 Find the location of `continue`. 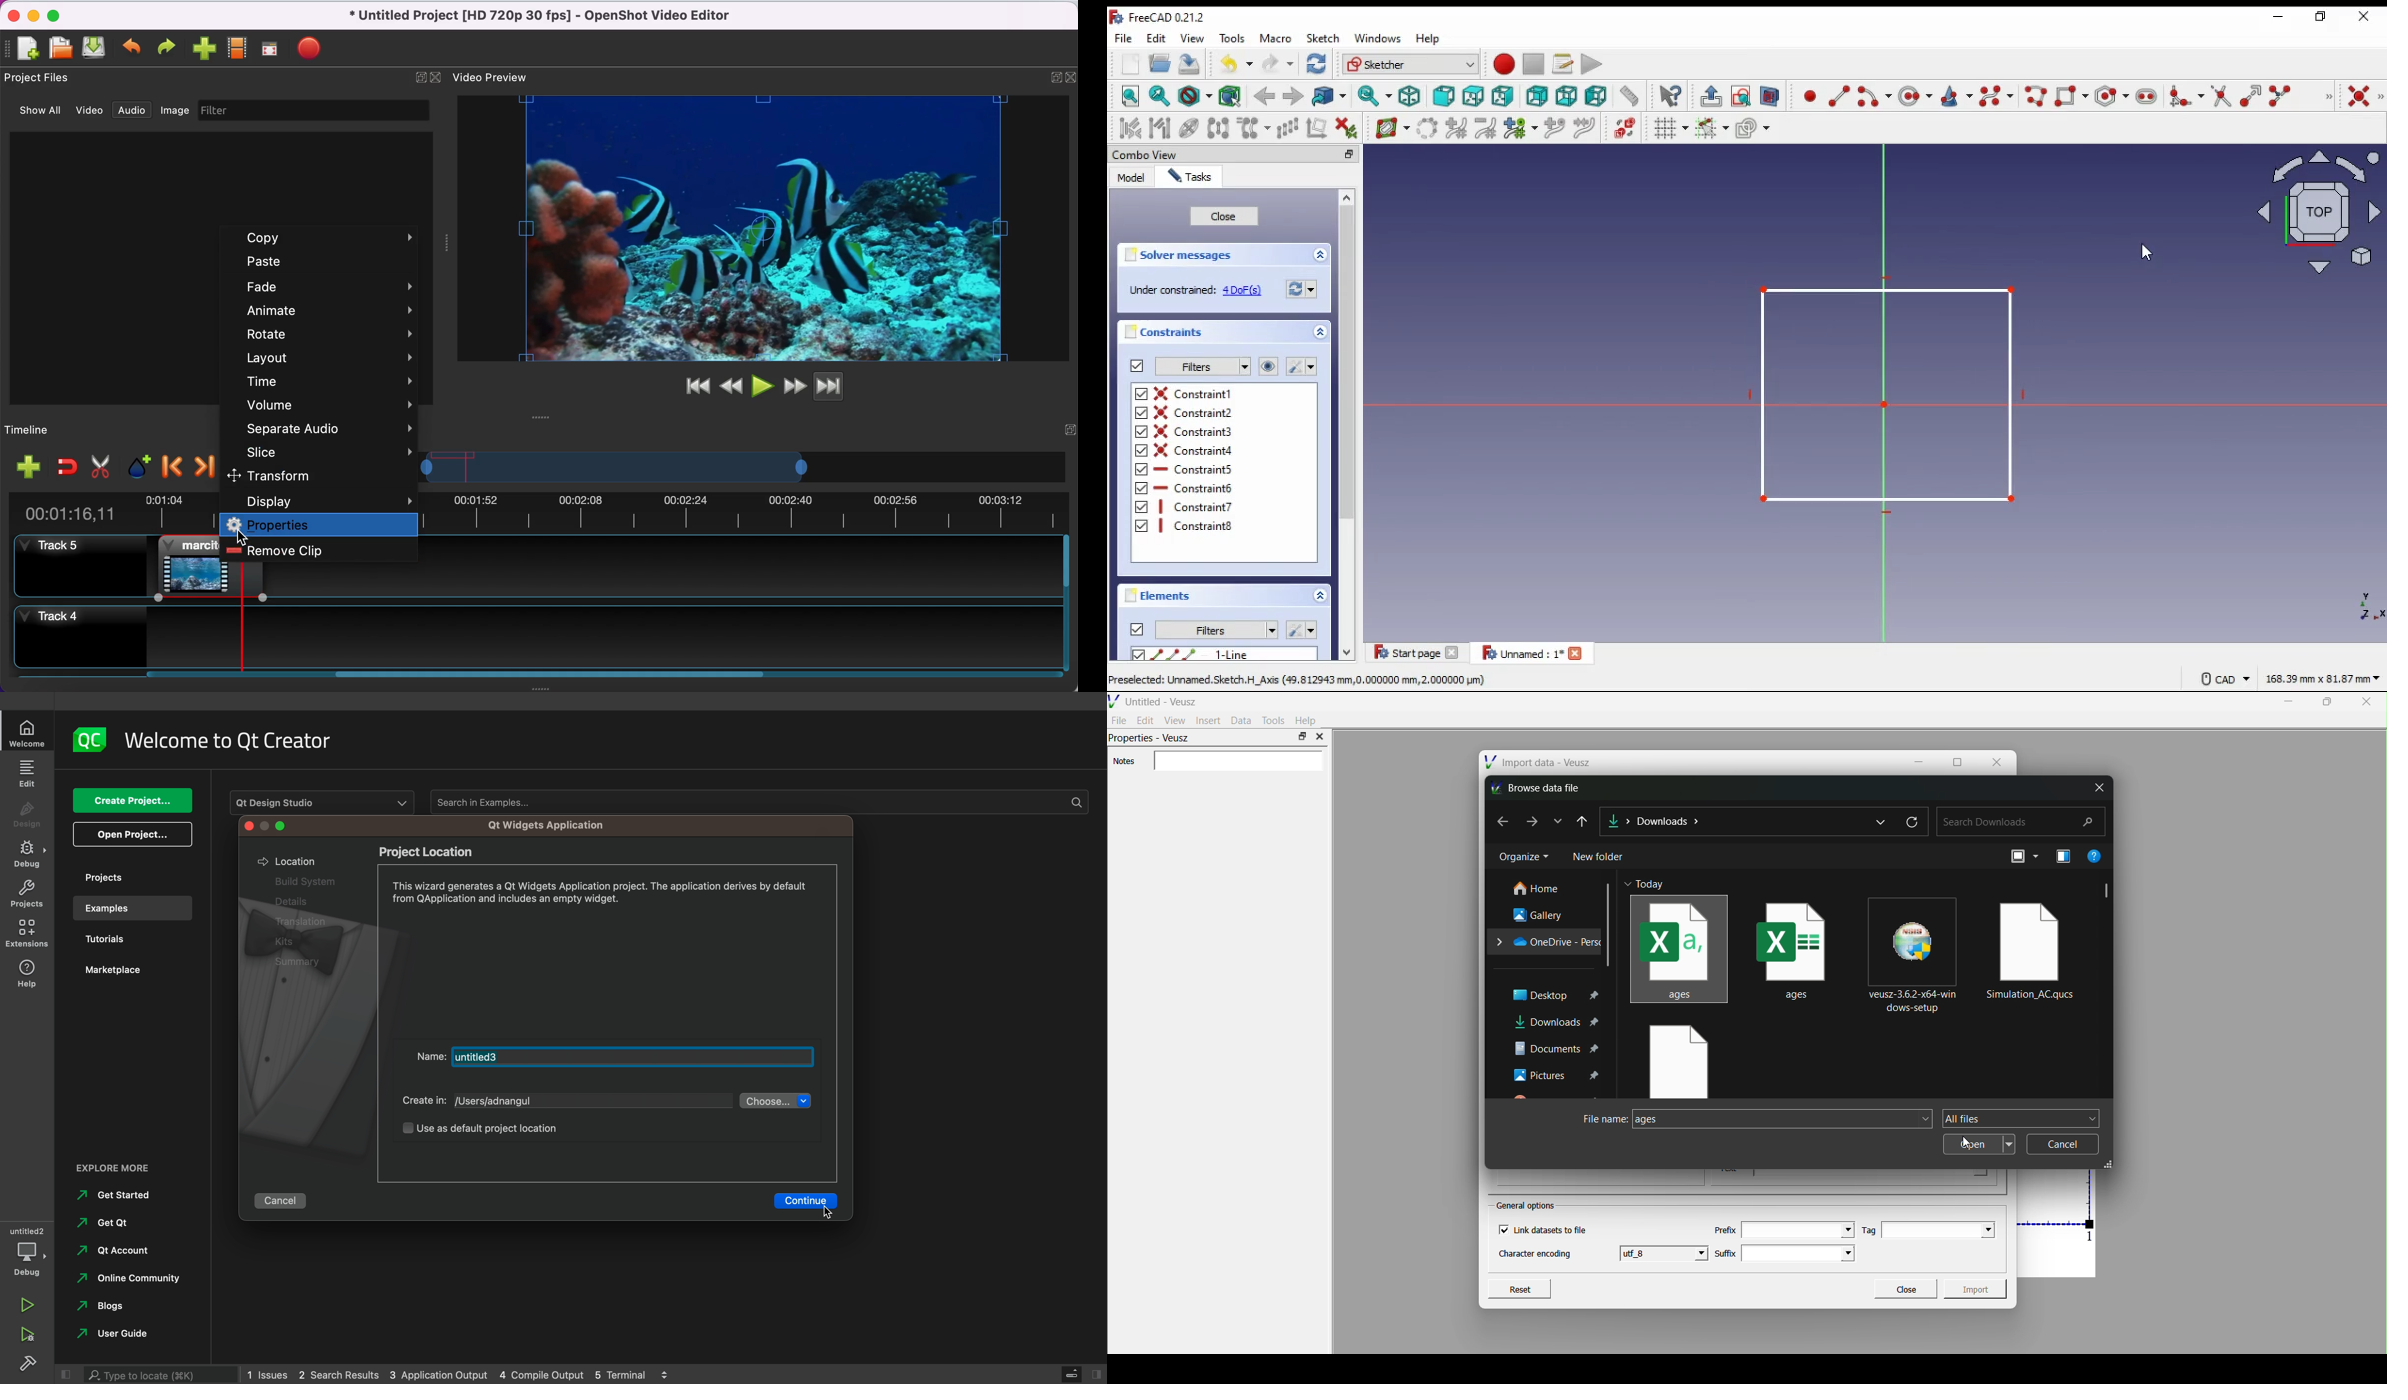

continue is located at coordinates (803, 1199).